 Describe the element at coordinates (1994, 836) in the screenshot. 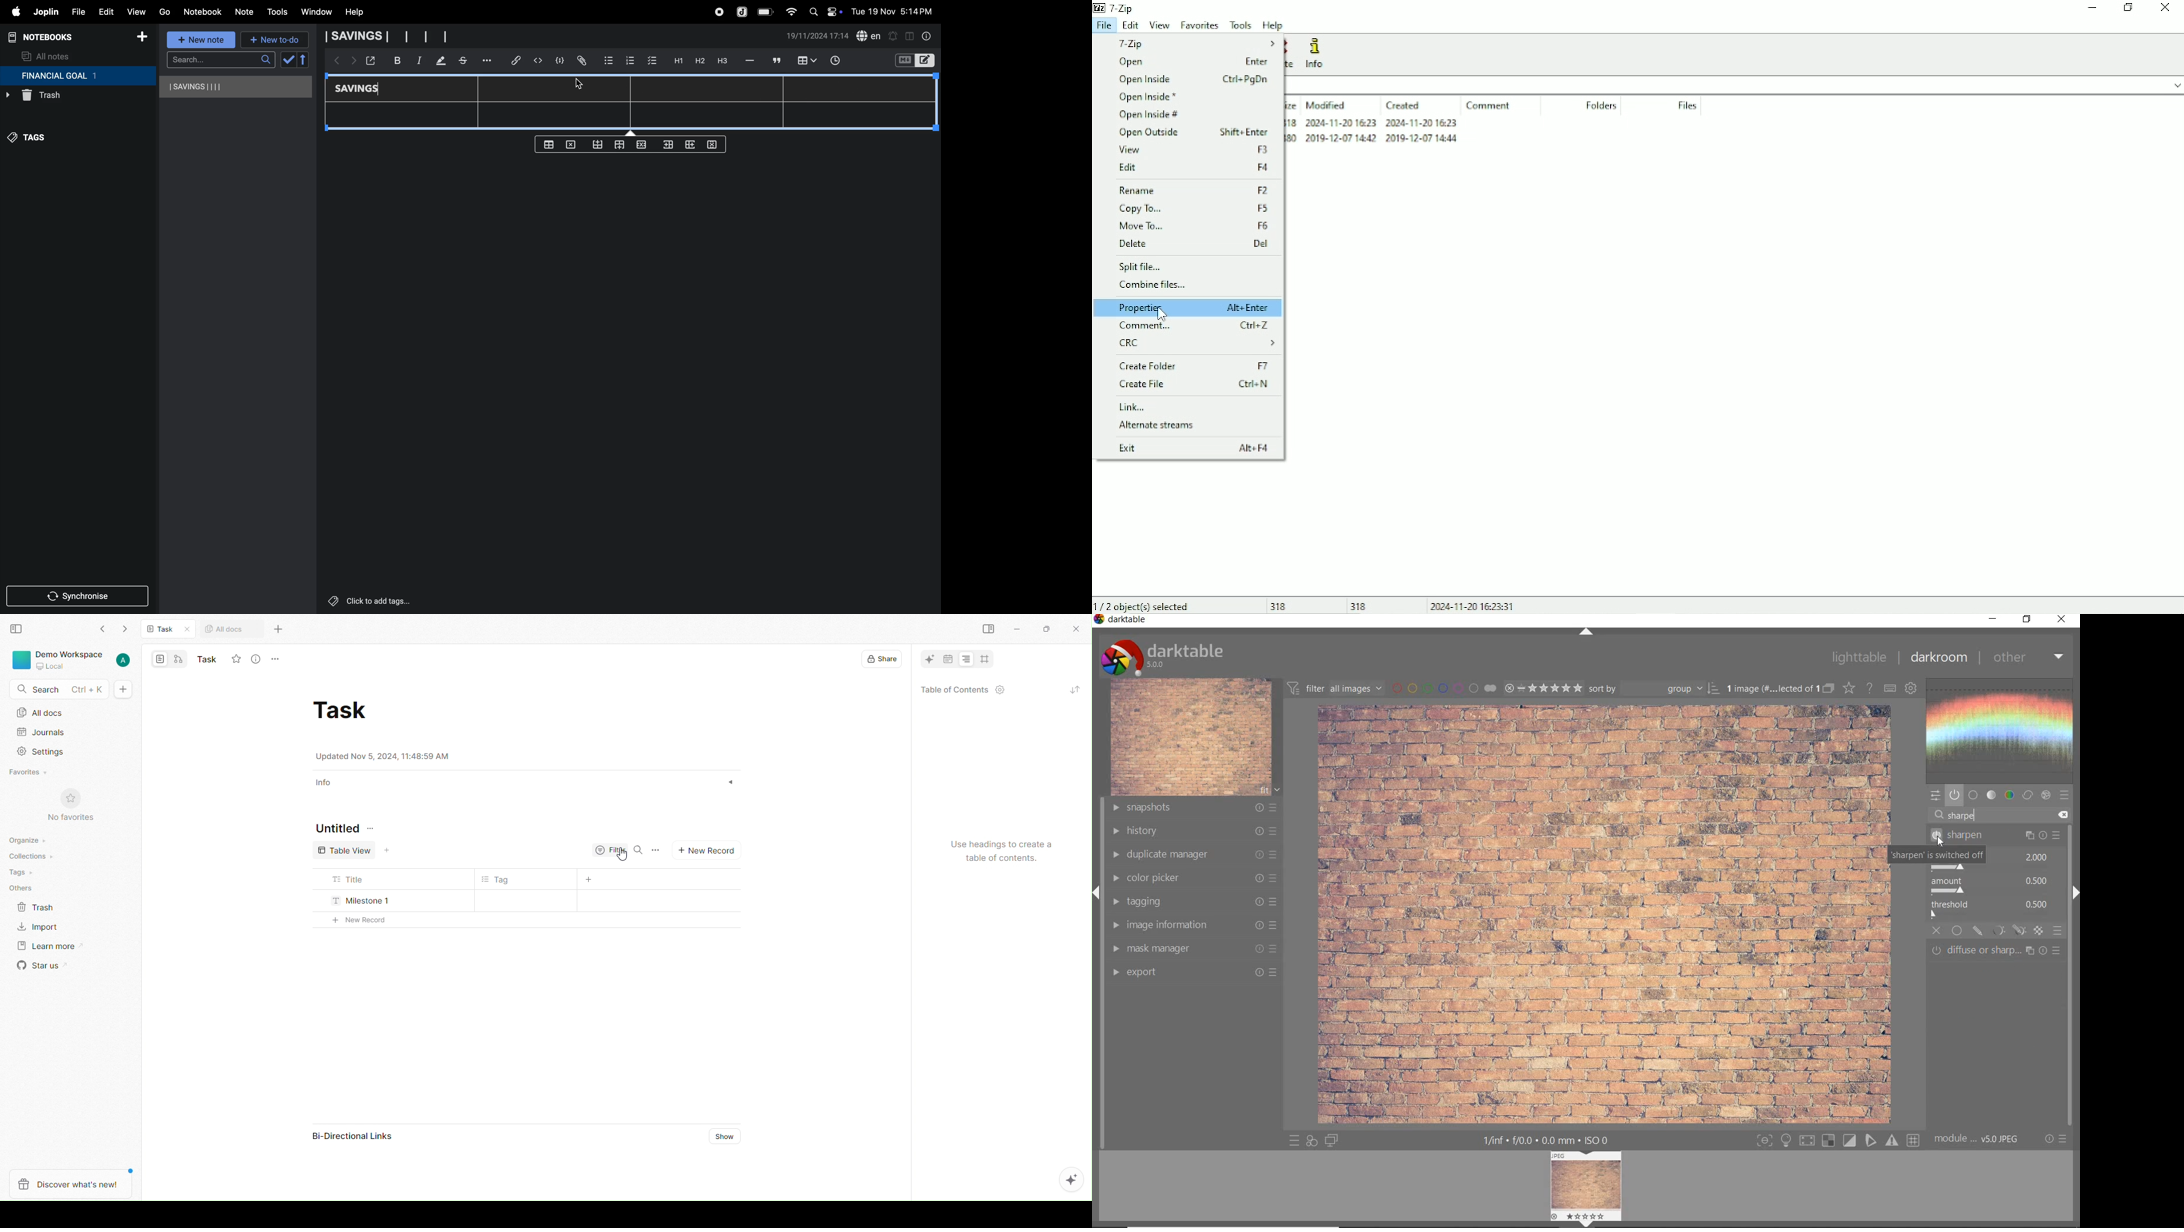

I see `SHARPEN` at that location.